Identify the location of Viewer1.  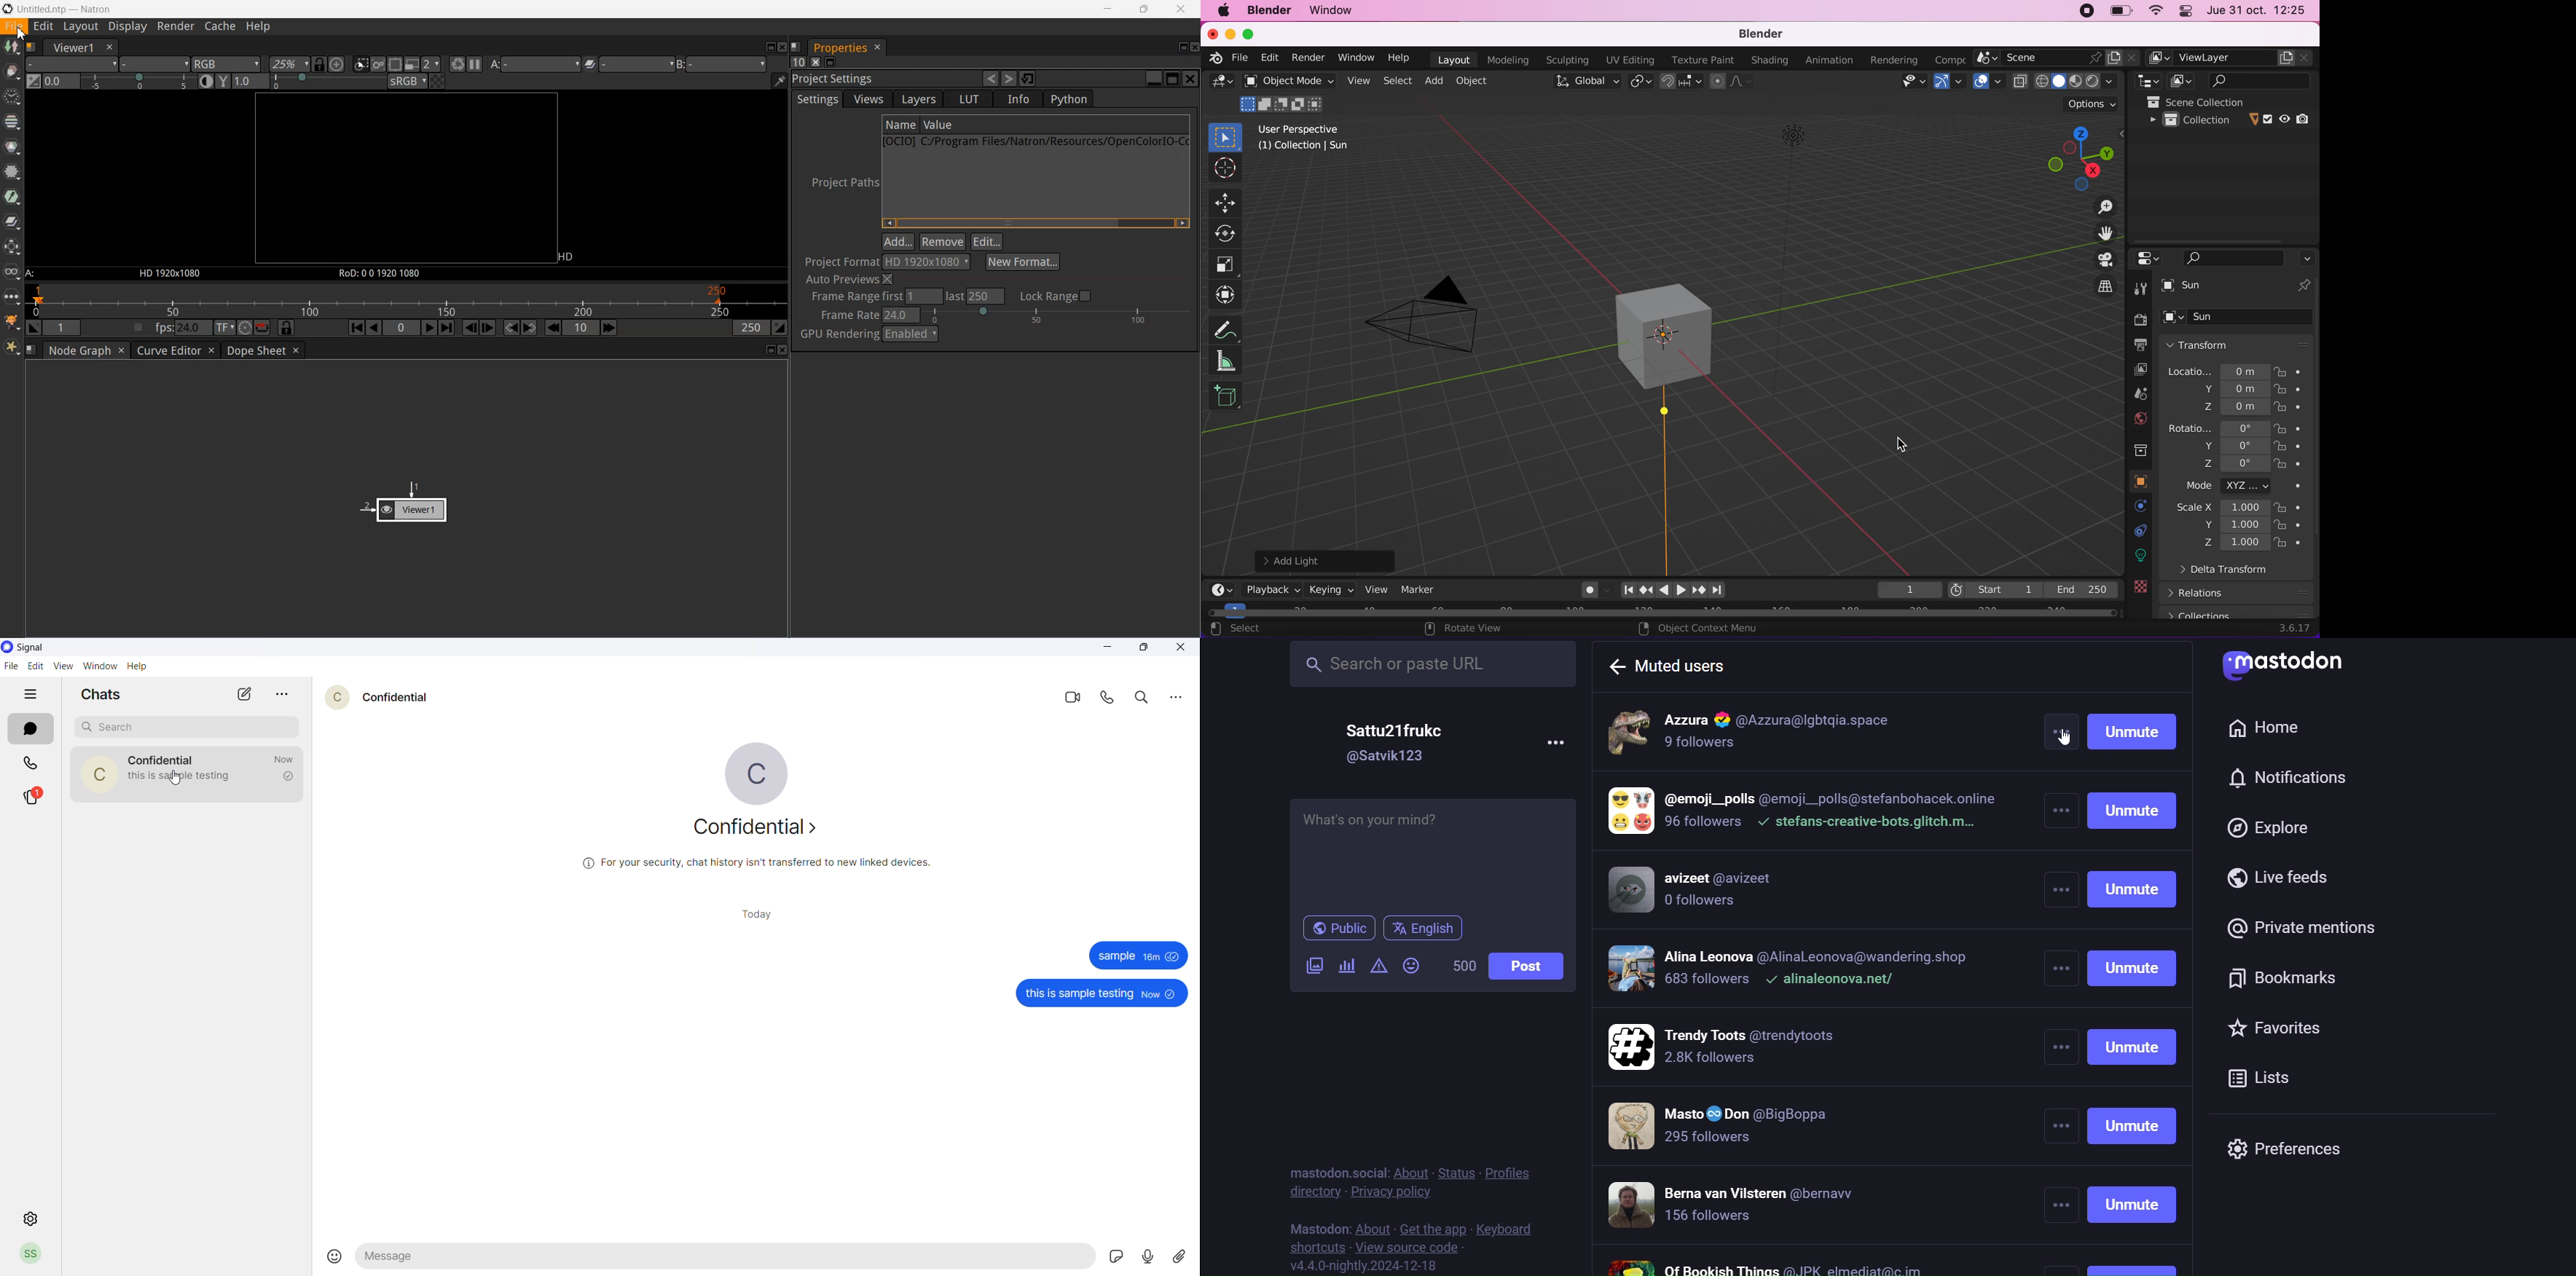
(71, 48).